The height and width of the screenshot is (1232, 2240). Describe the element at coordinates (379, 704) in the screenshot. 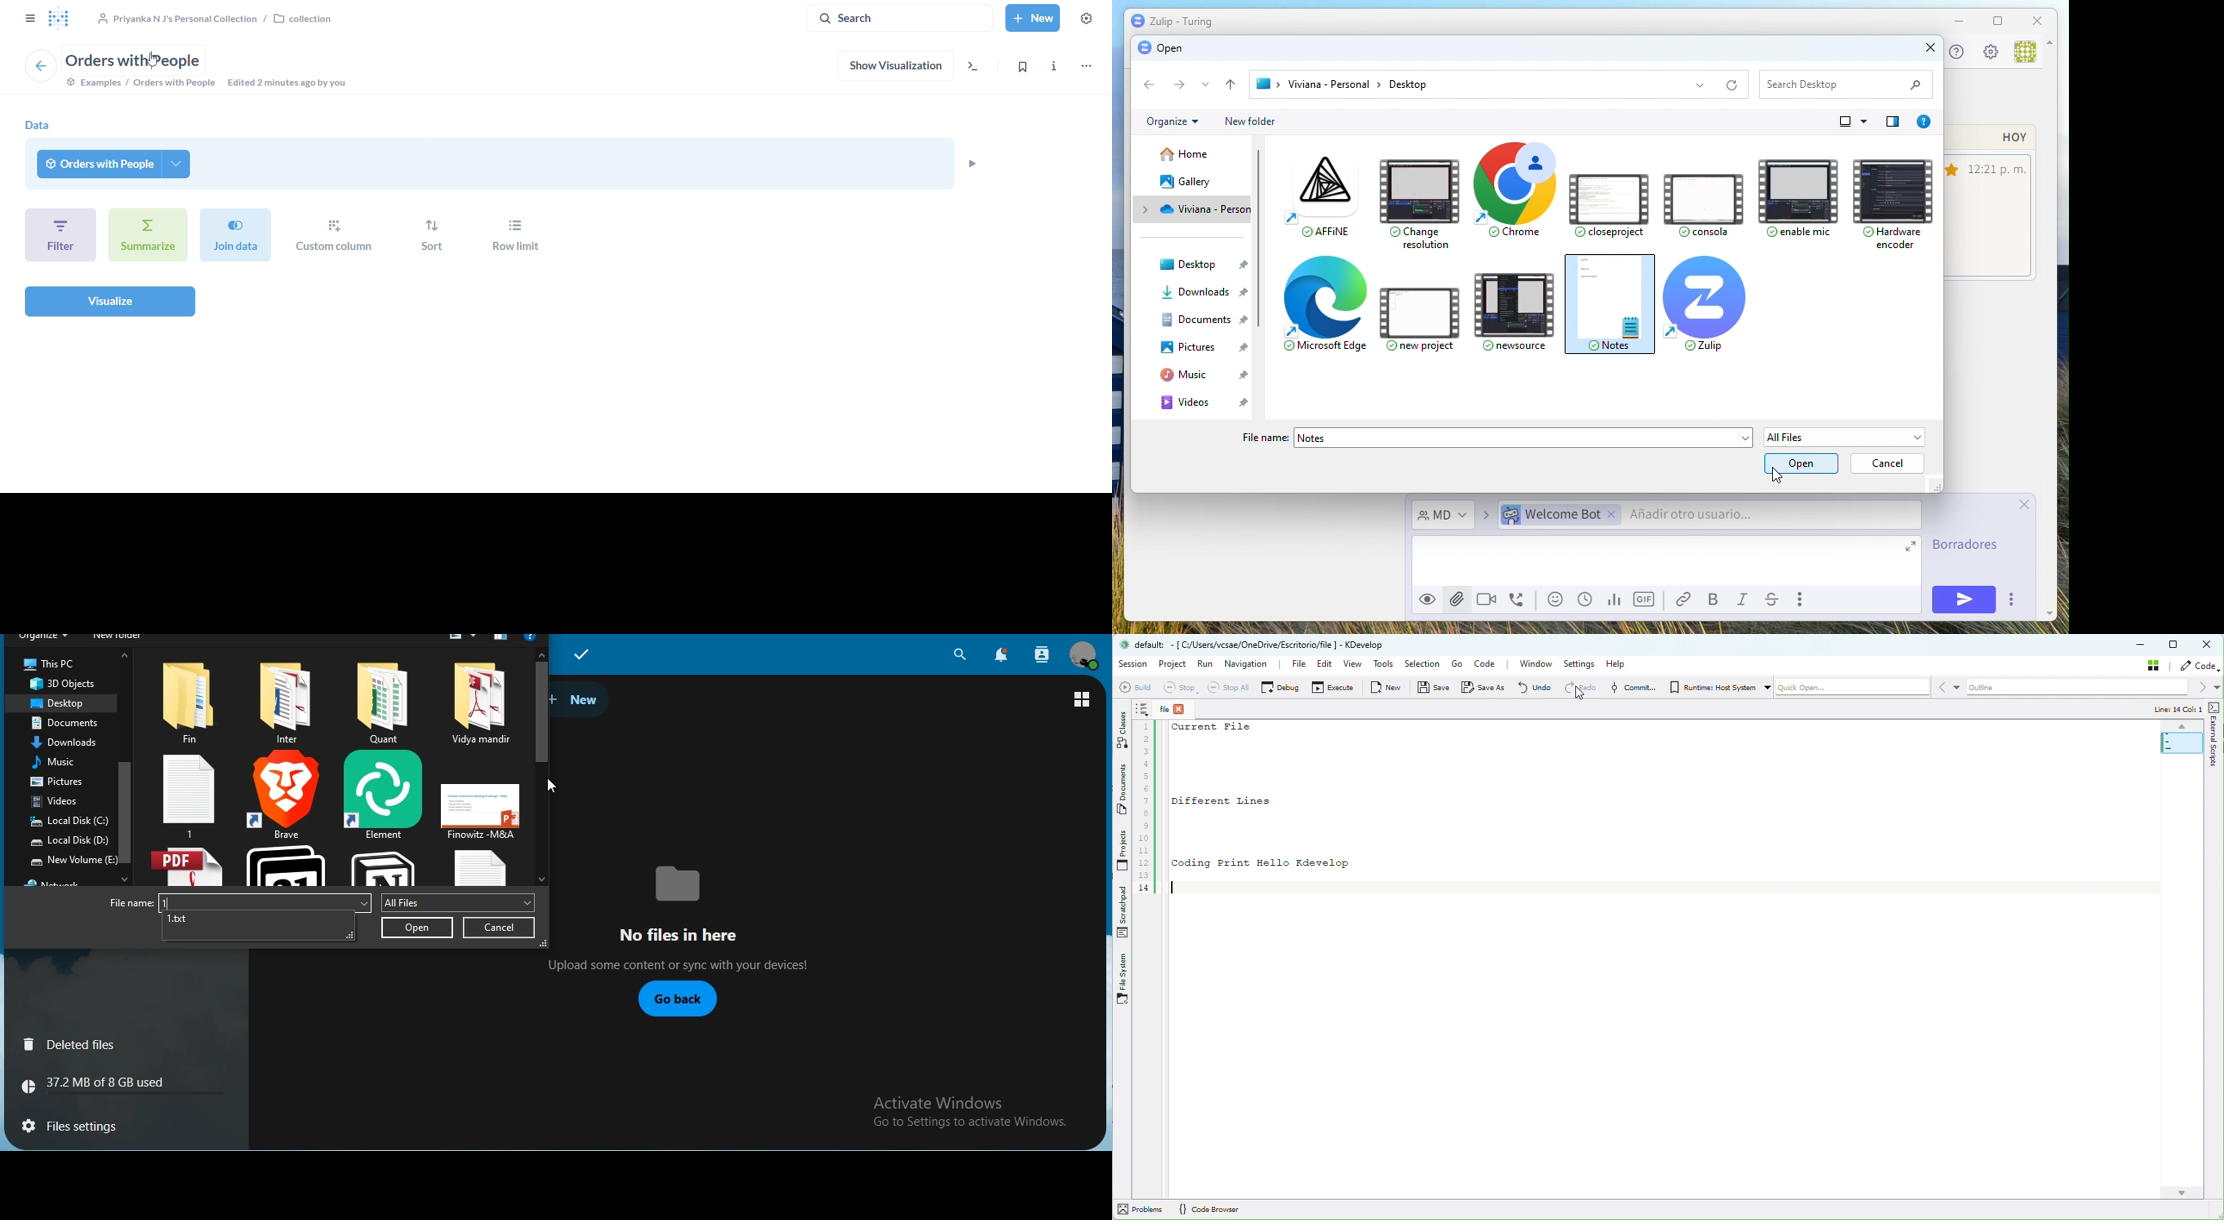

I see `file` at that location.